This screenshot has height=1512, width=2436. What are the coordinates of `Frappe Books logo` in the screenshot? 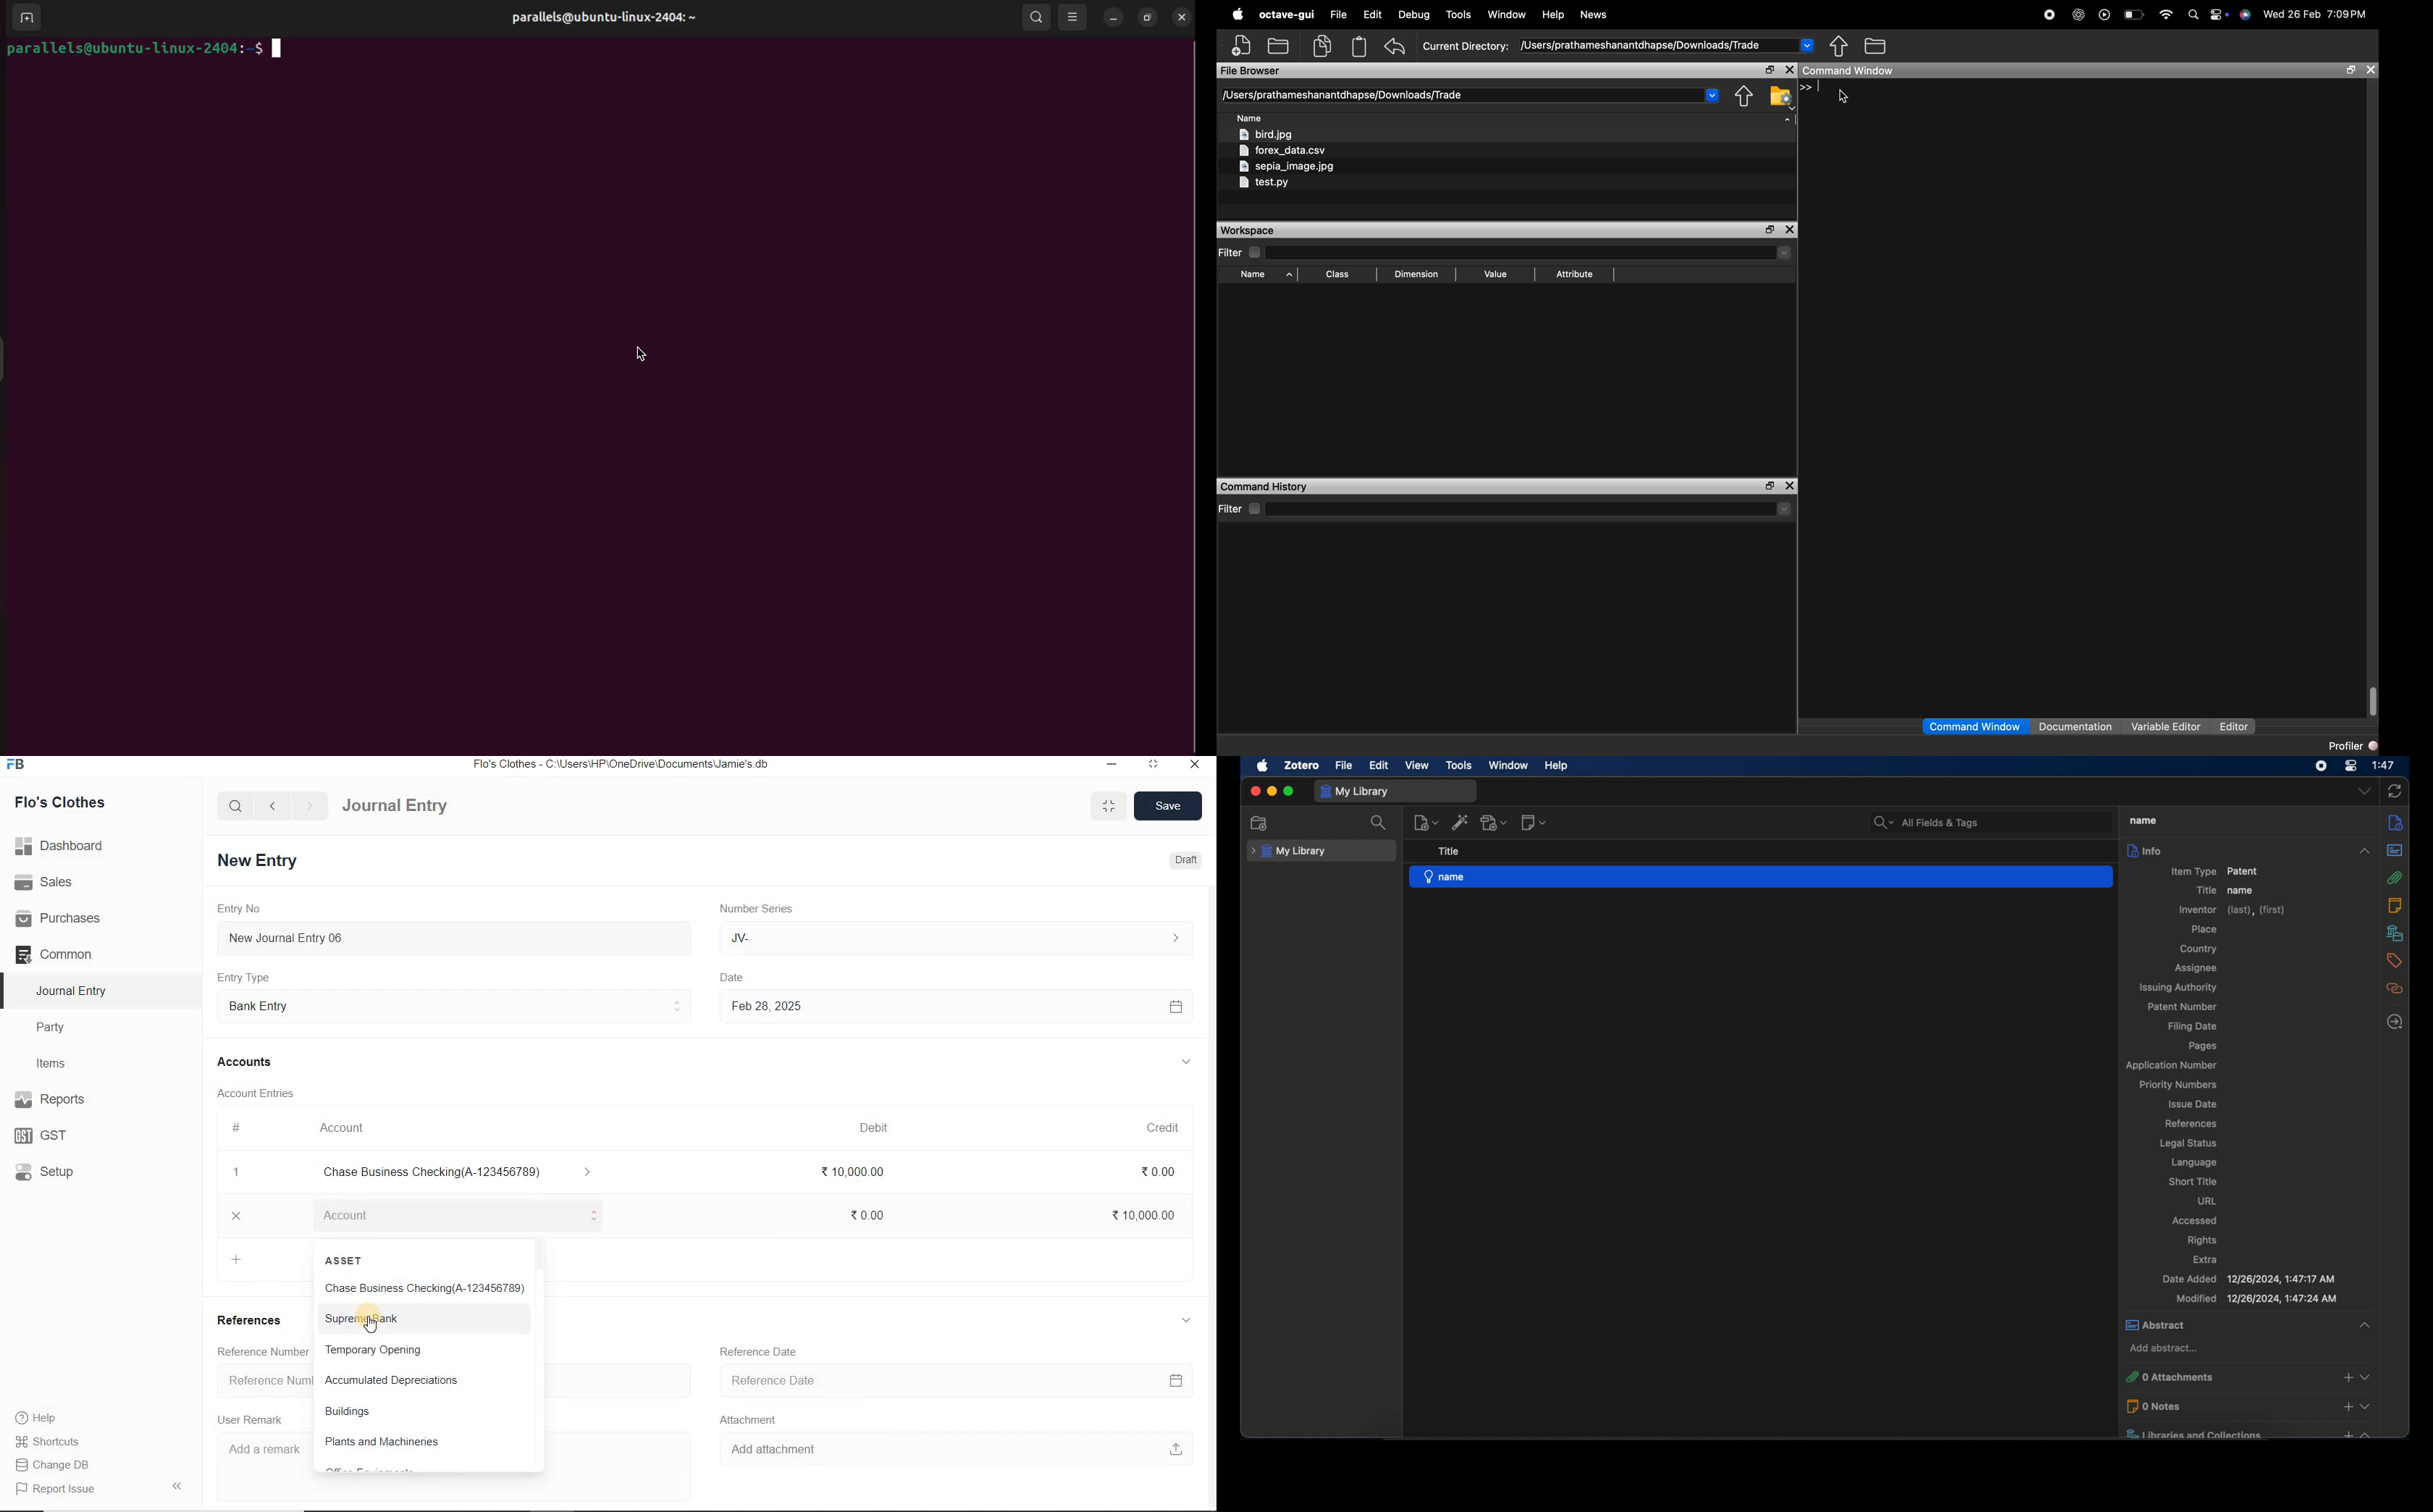 It's located at (19, 766).